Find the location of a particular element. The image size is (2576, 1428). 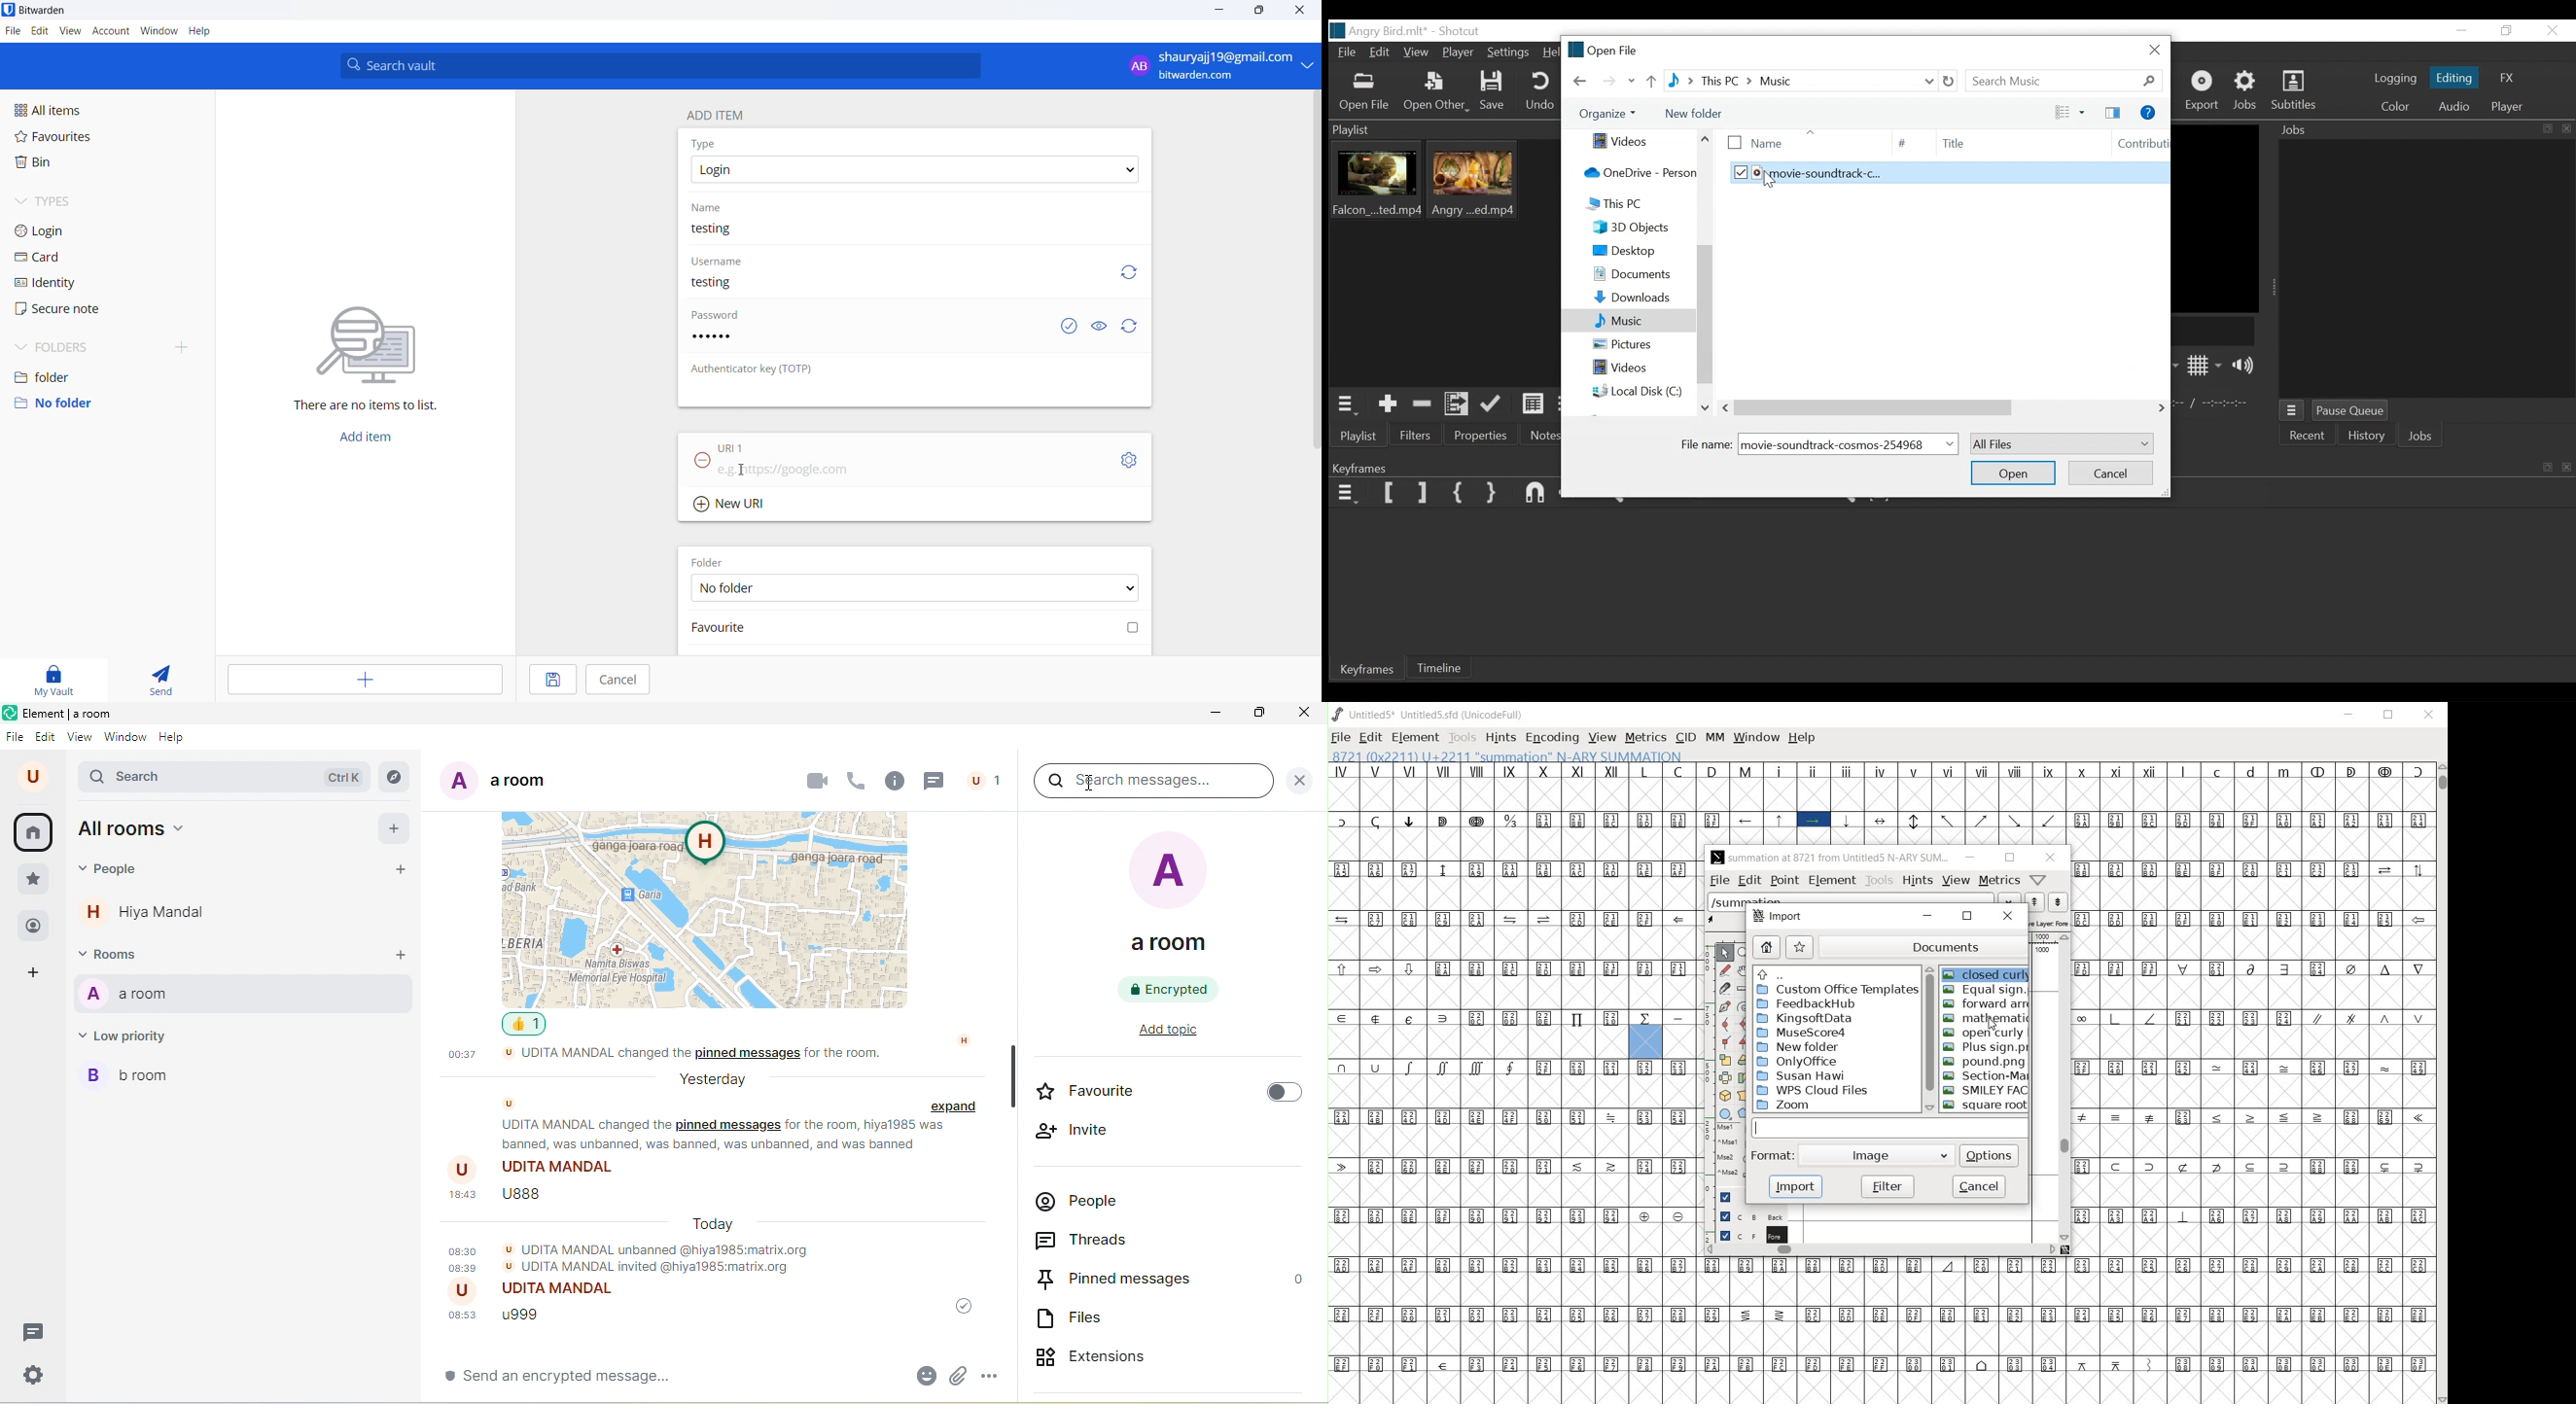

Clip is located at coordinates (1478, 184).